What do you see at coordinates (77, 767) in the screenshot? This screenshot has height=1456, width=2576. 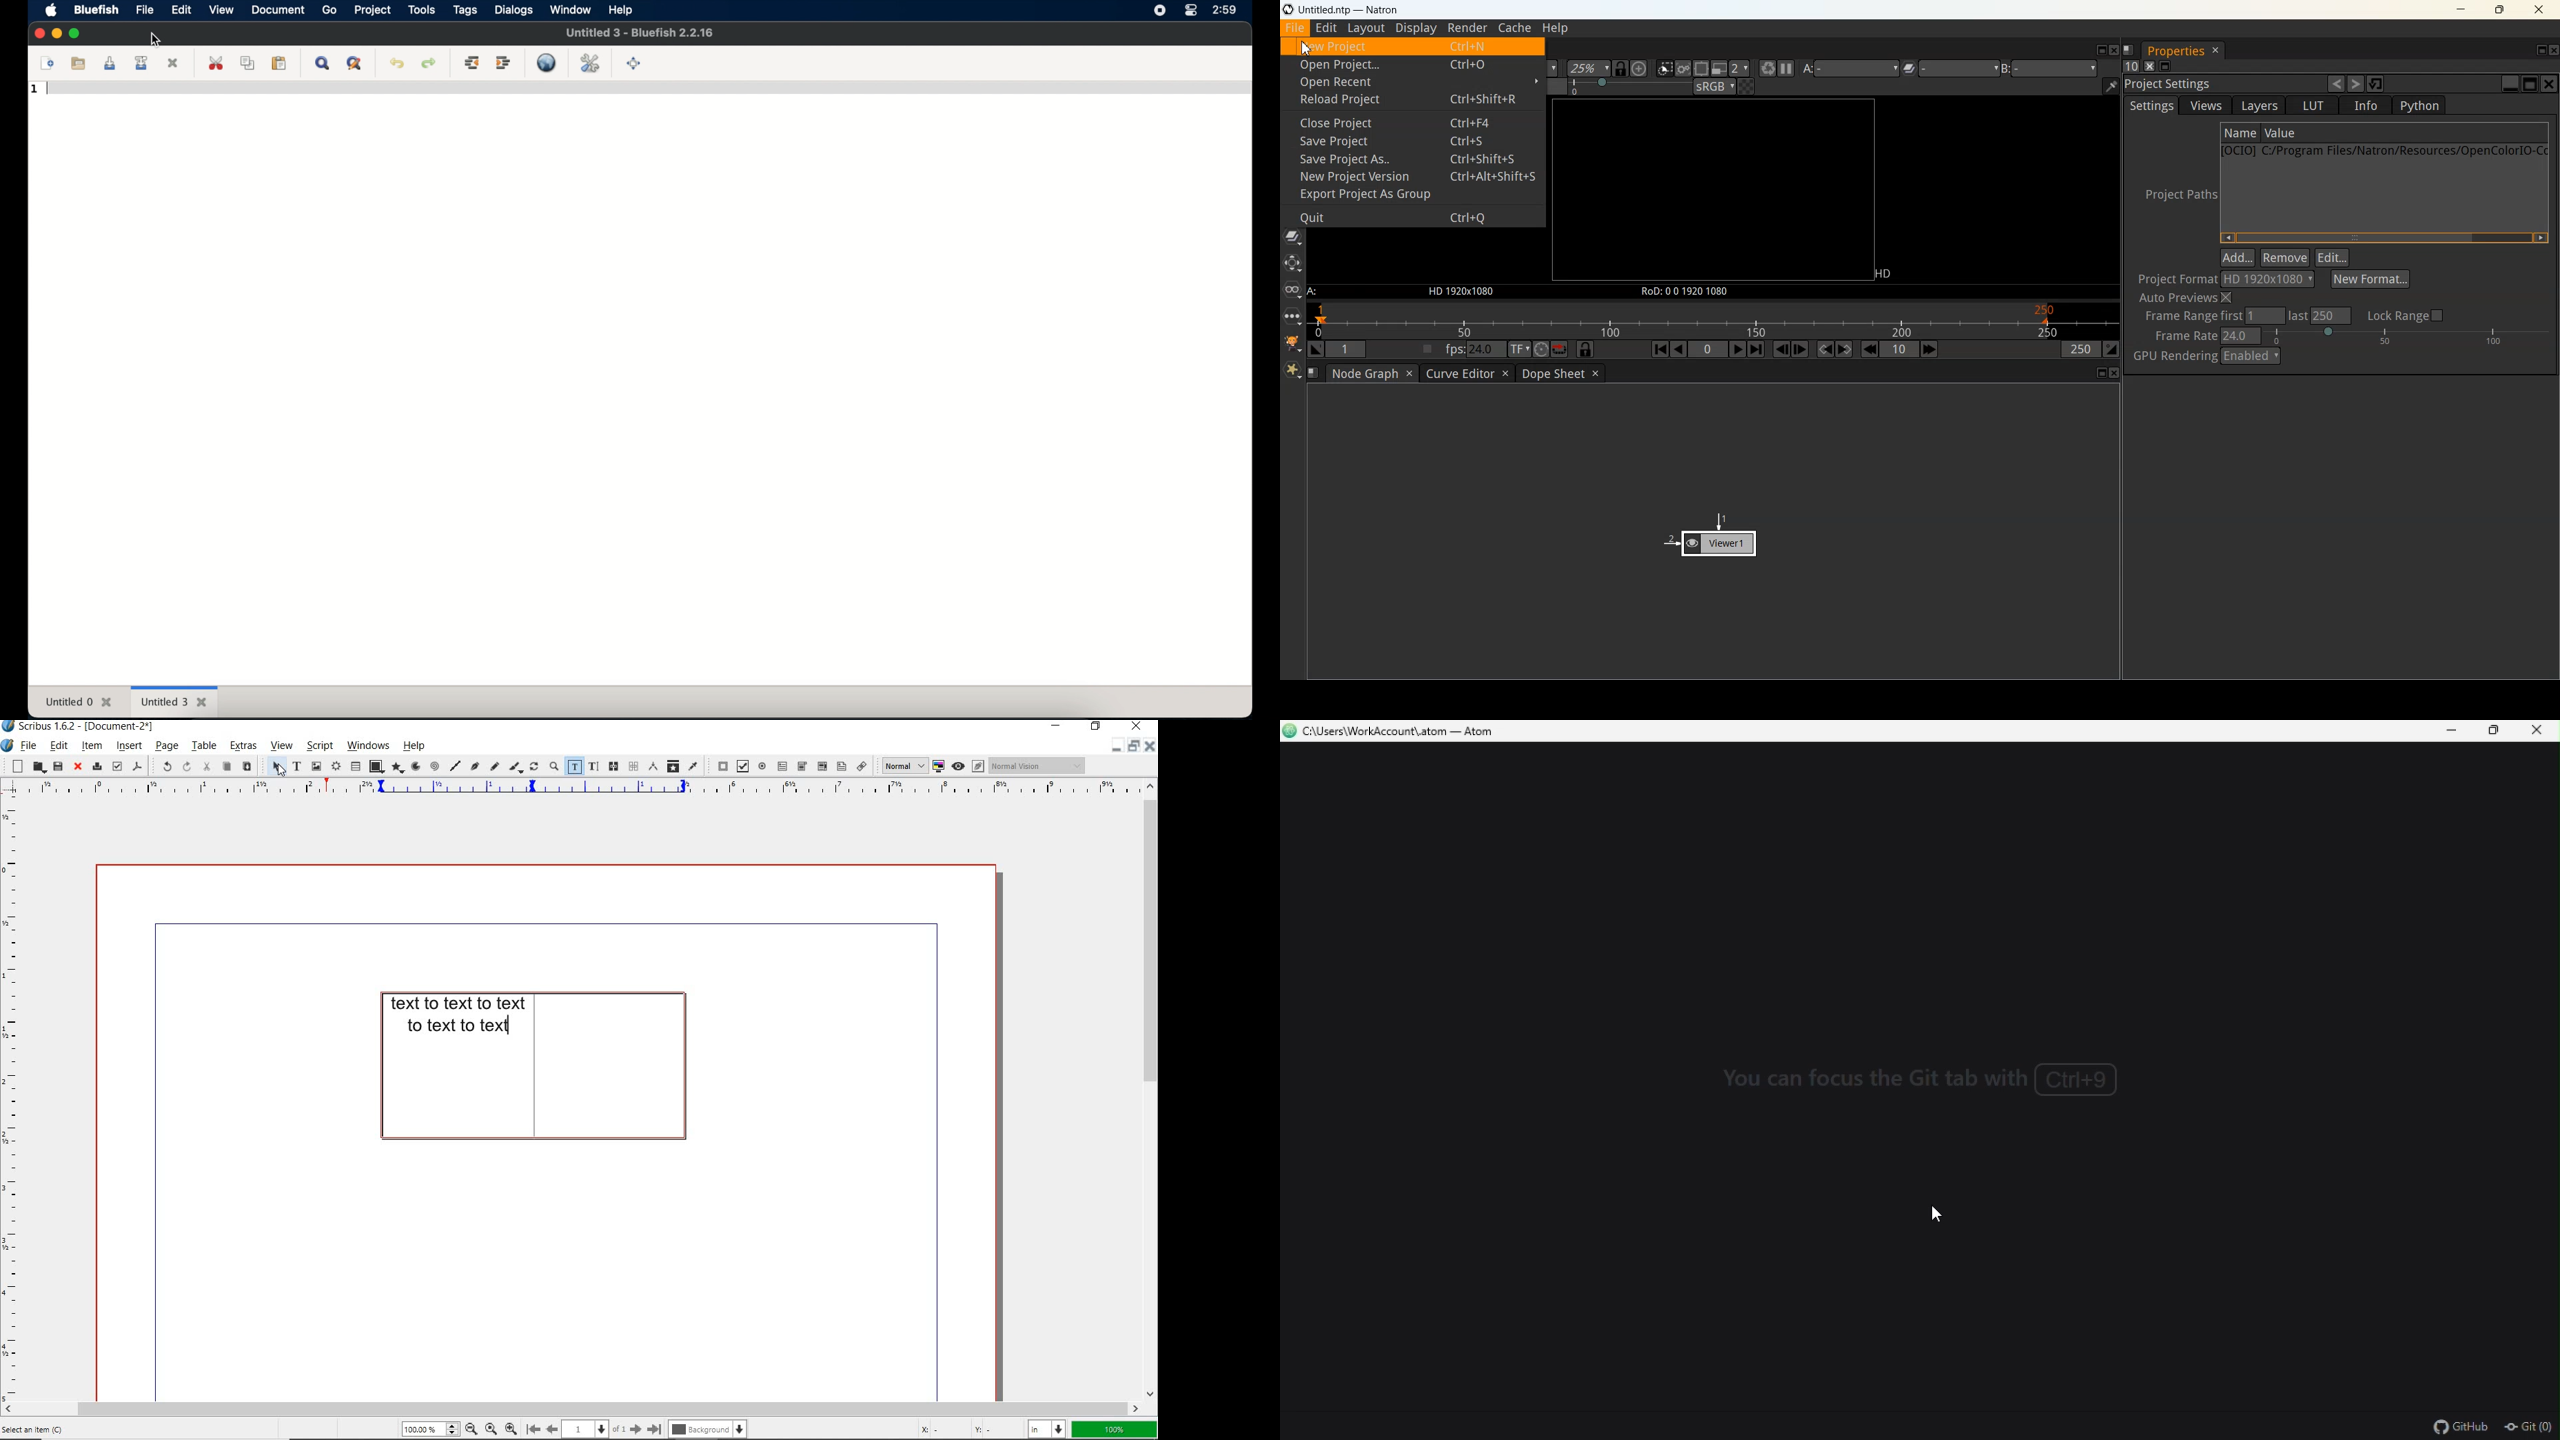 I see `close` at bounding box center [77, 767].